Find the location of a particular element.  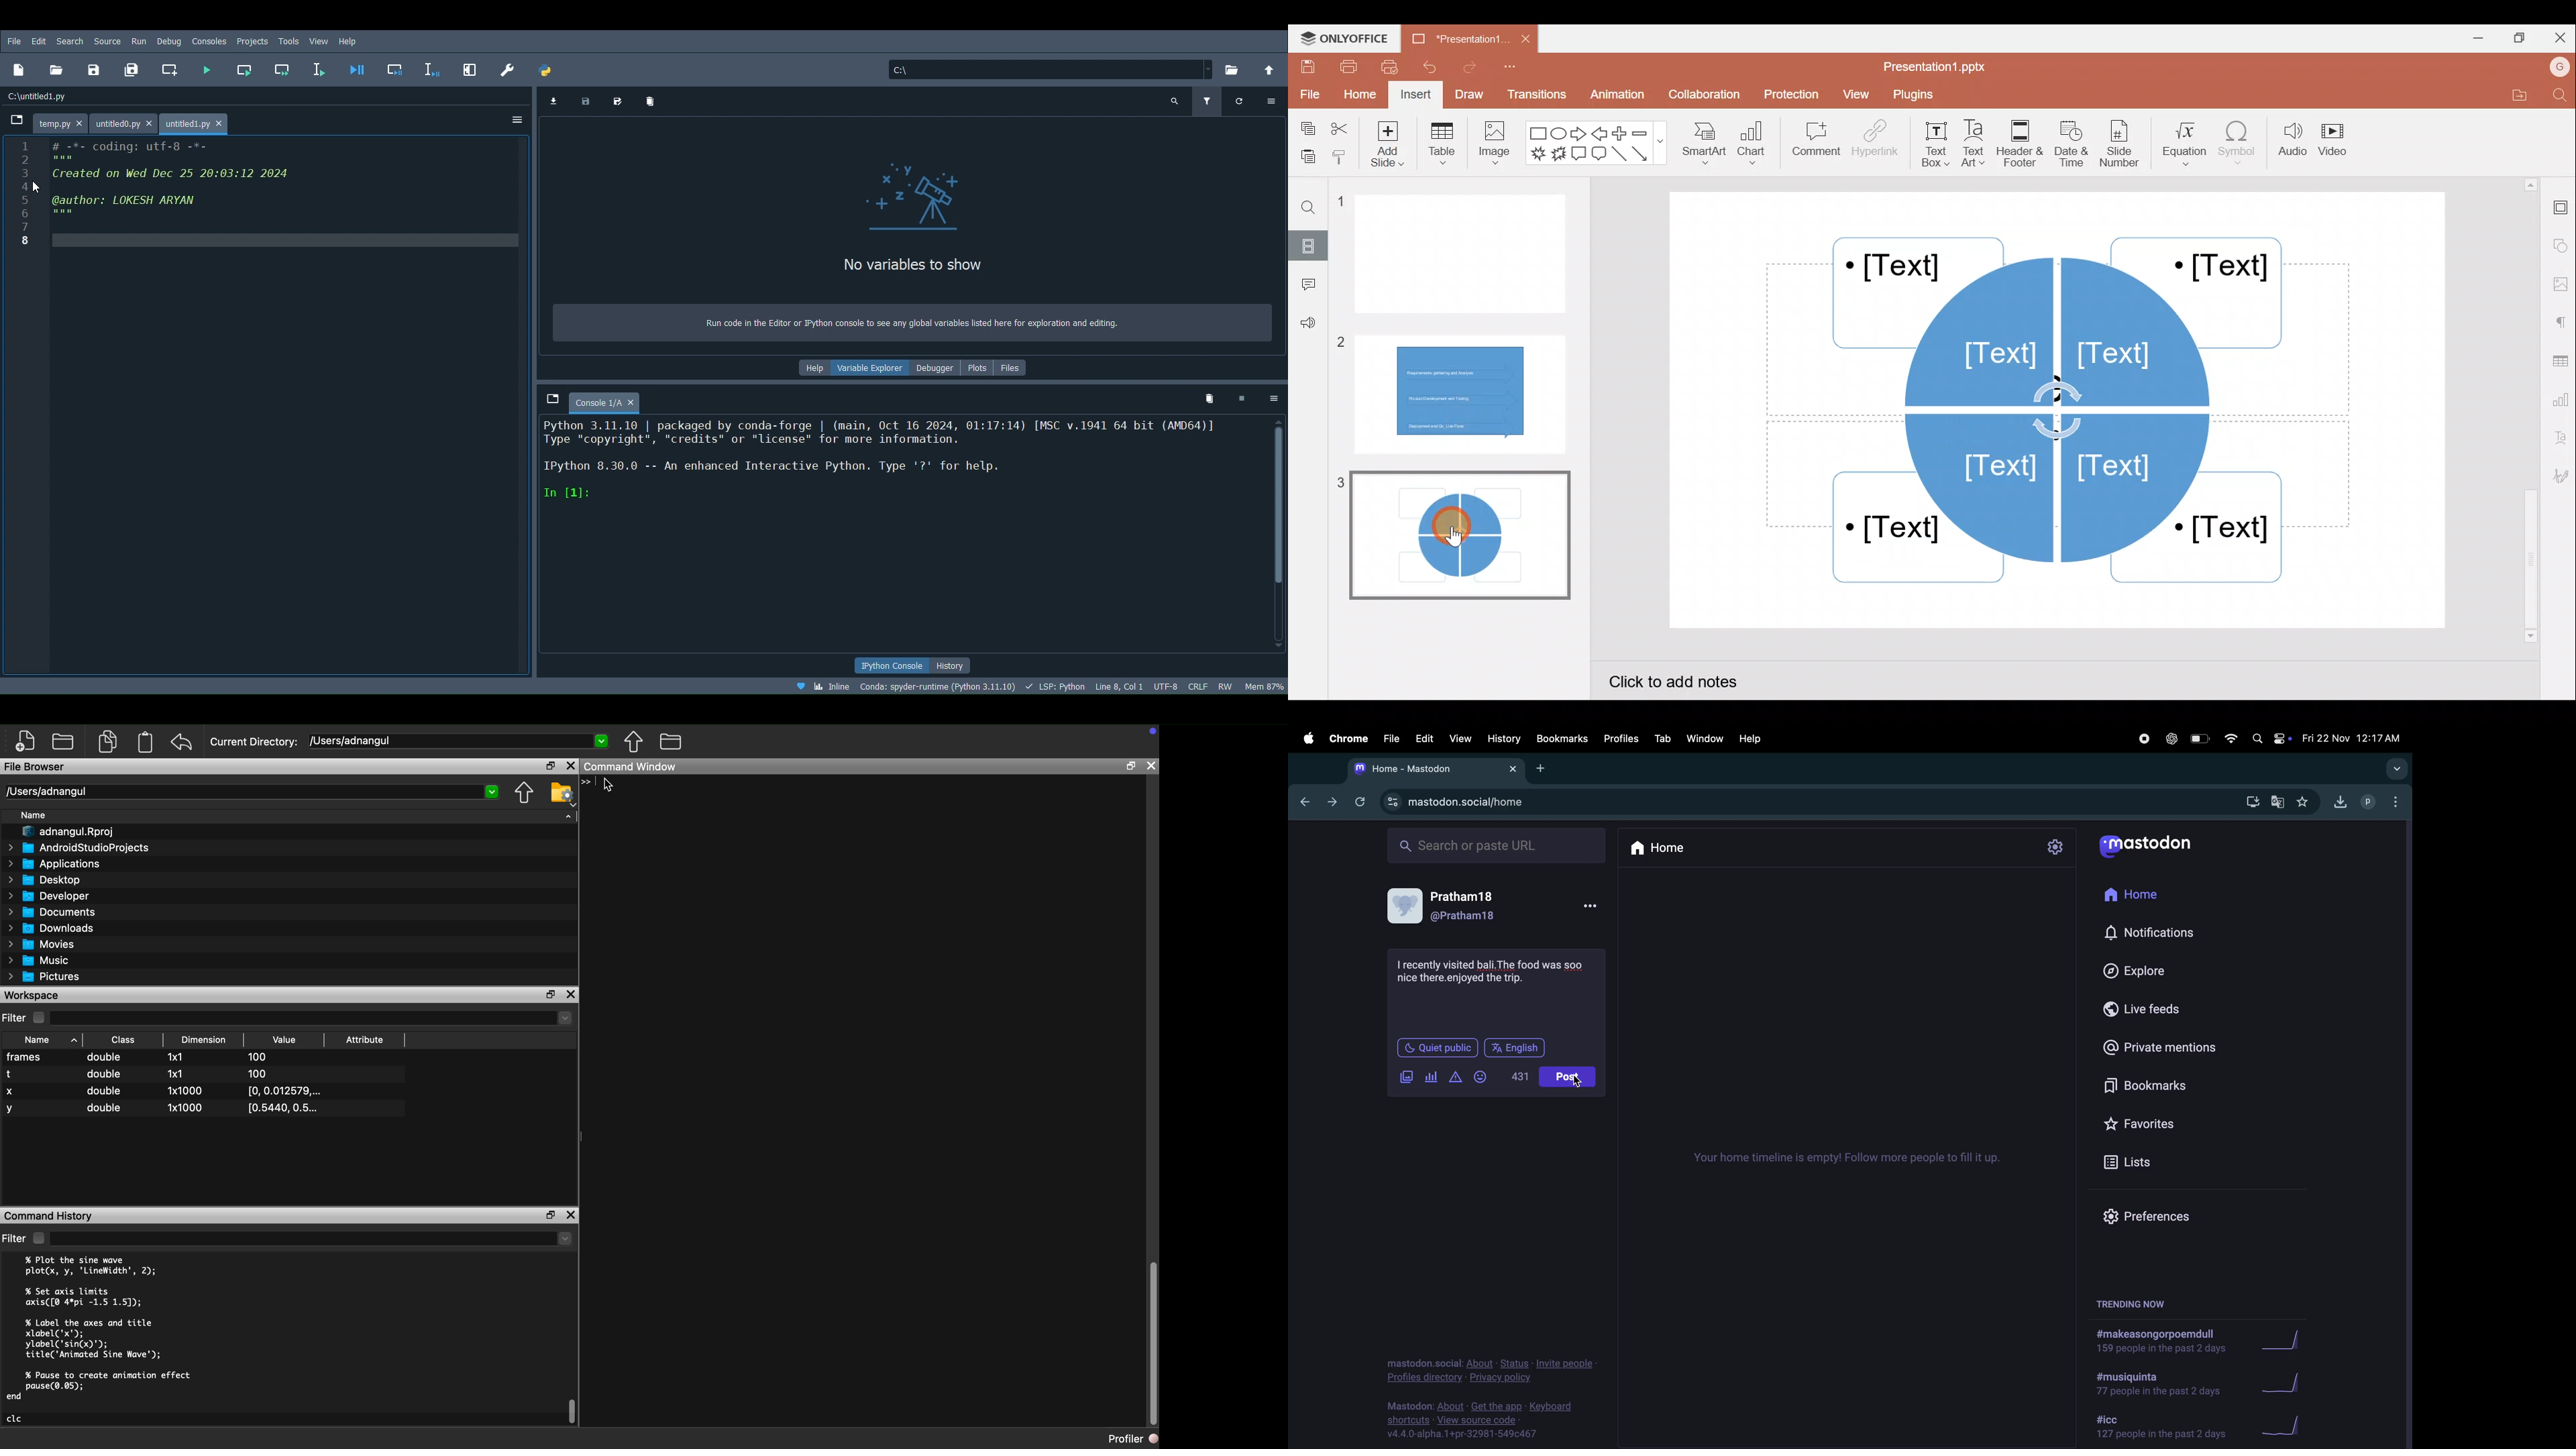

Close is located at coordinates (571, 766).